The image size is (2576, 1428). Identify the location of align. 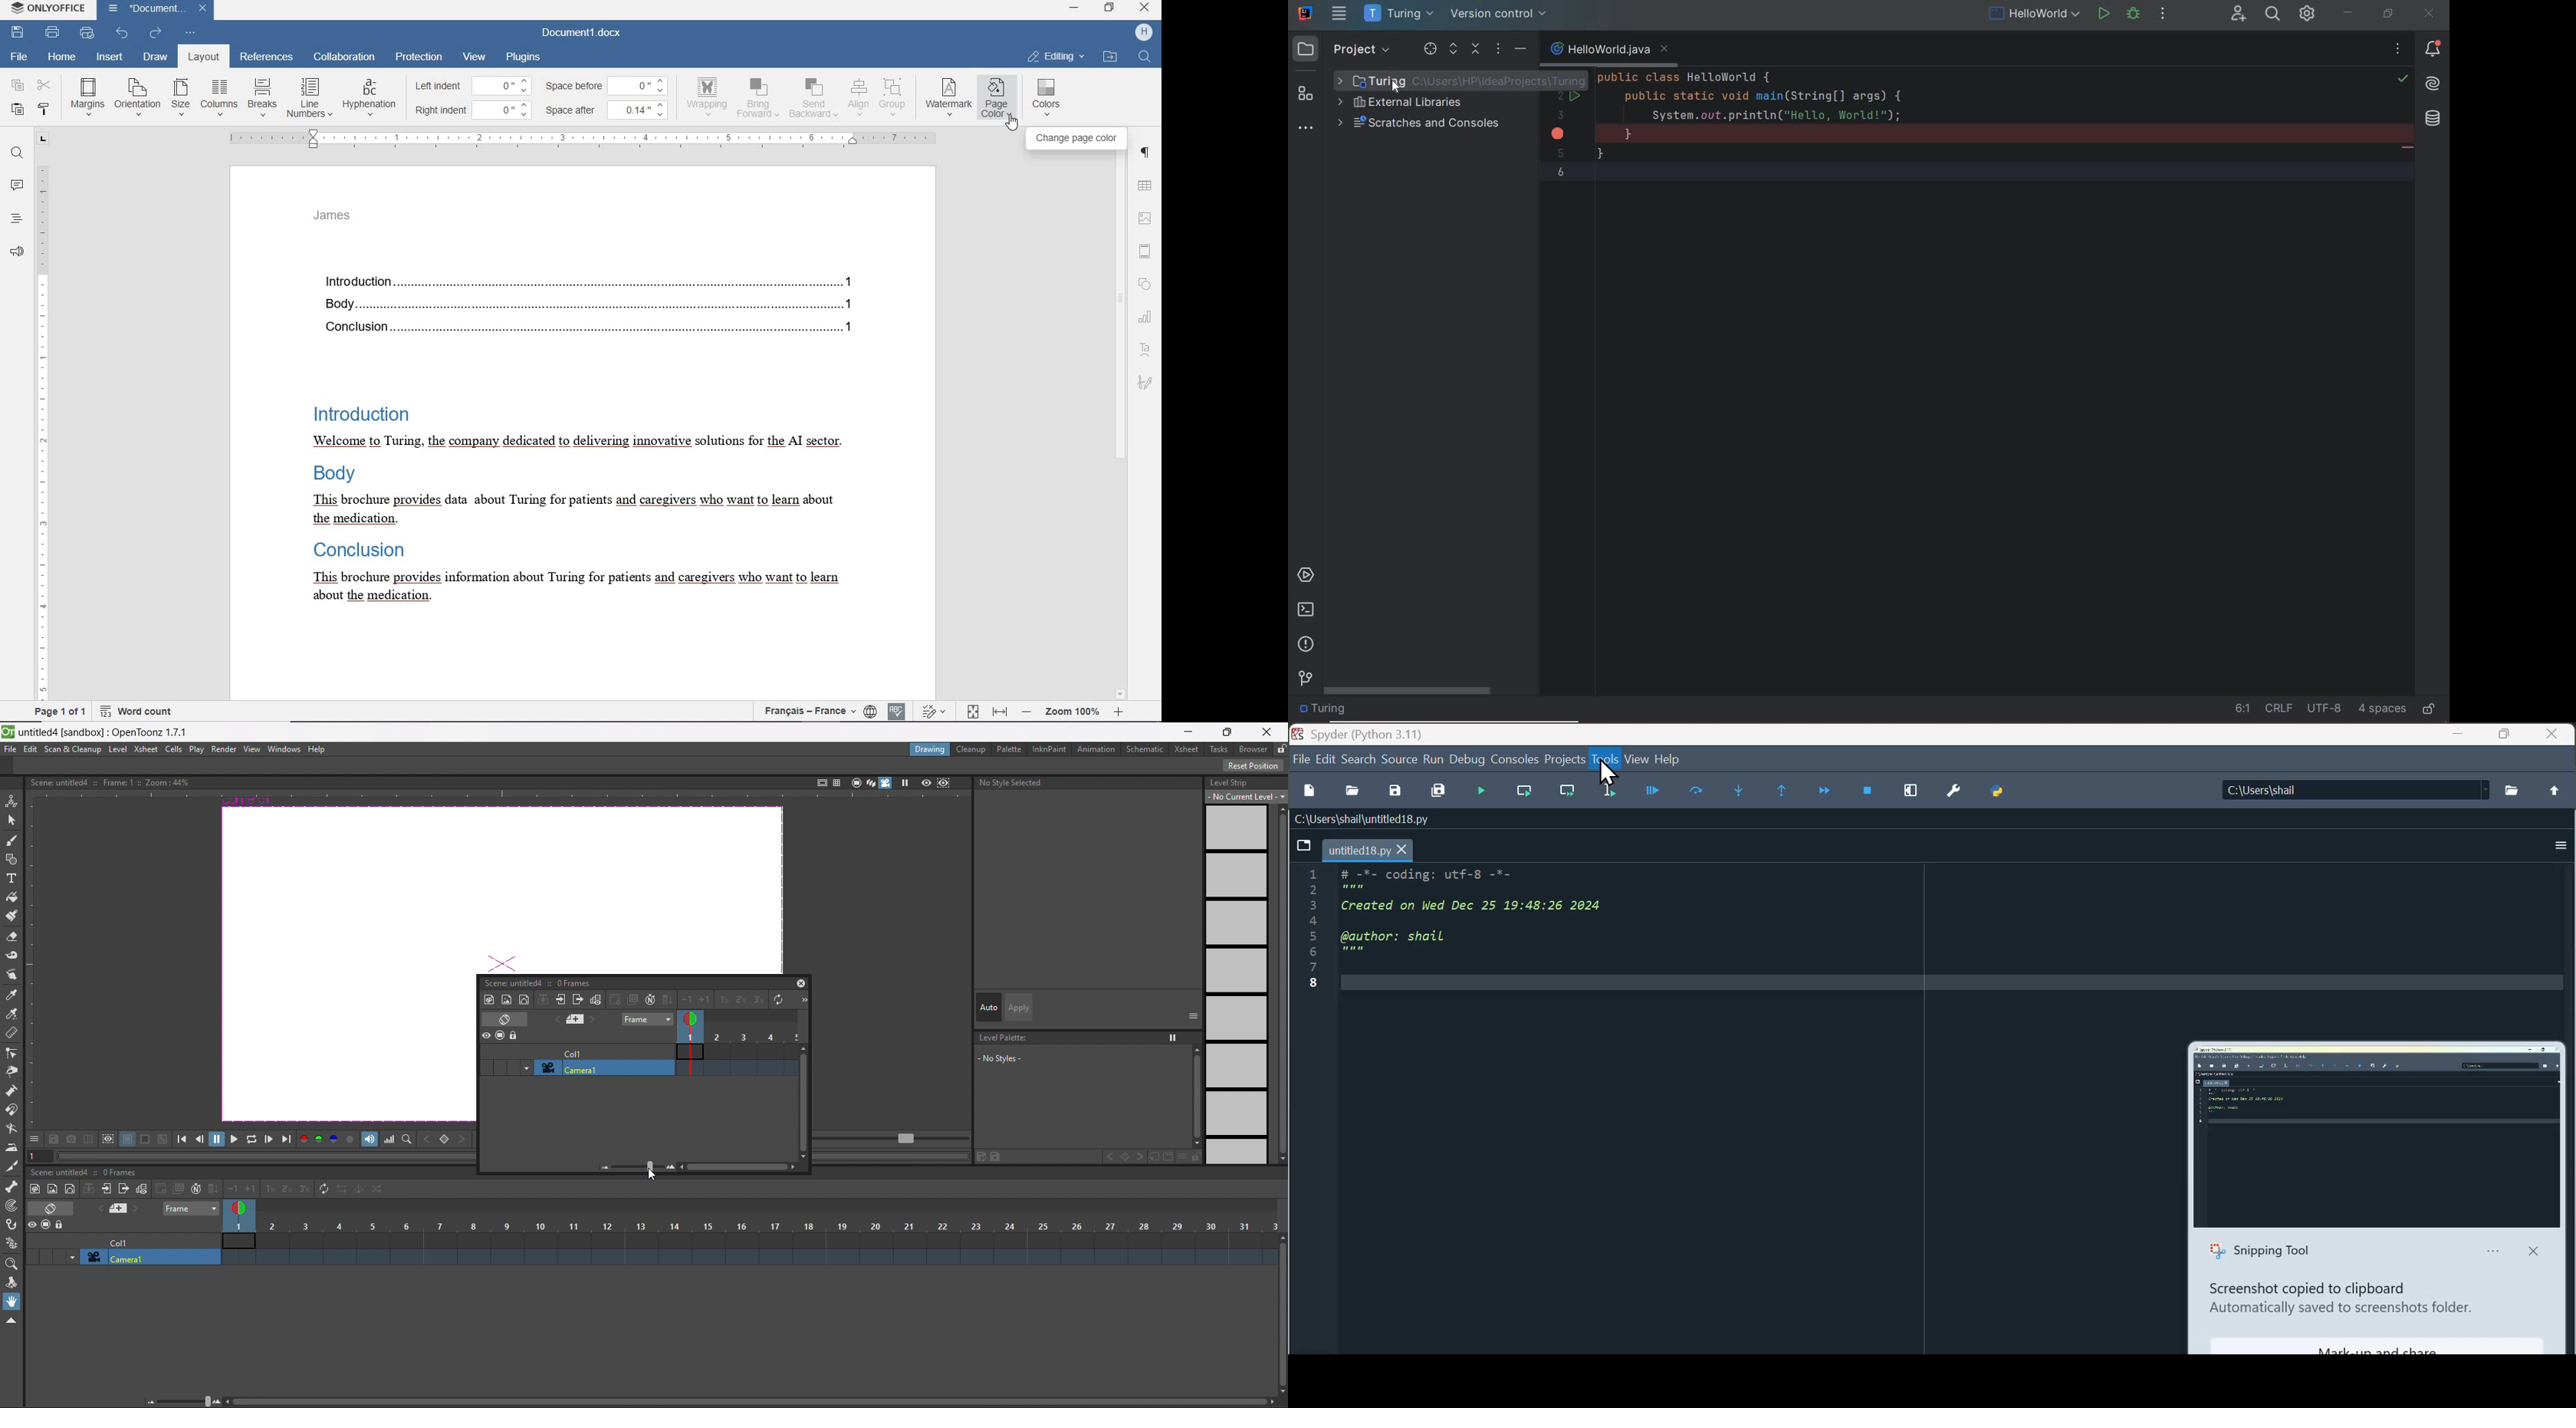
(858, 97).